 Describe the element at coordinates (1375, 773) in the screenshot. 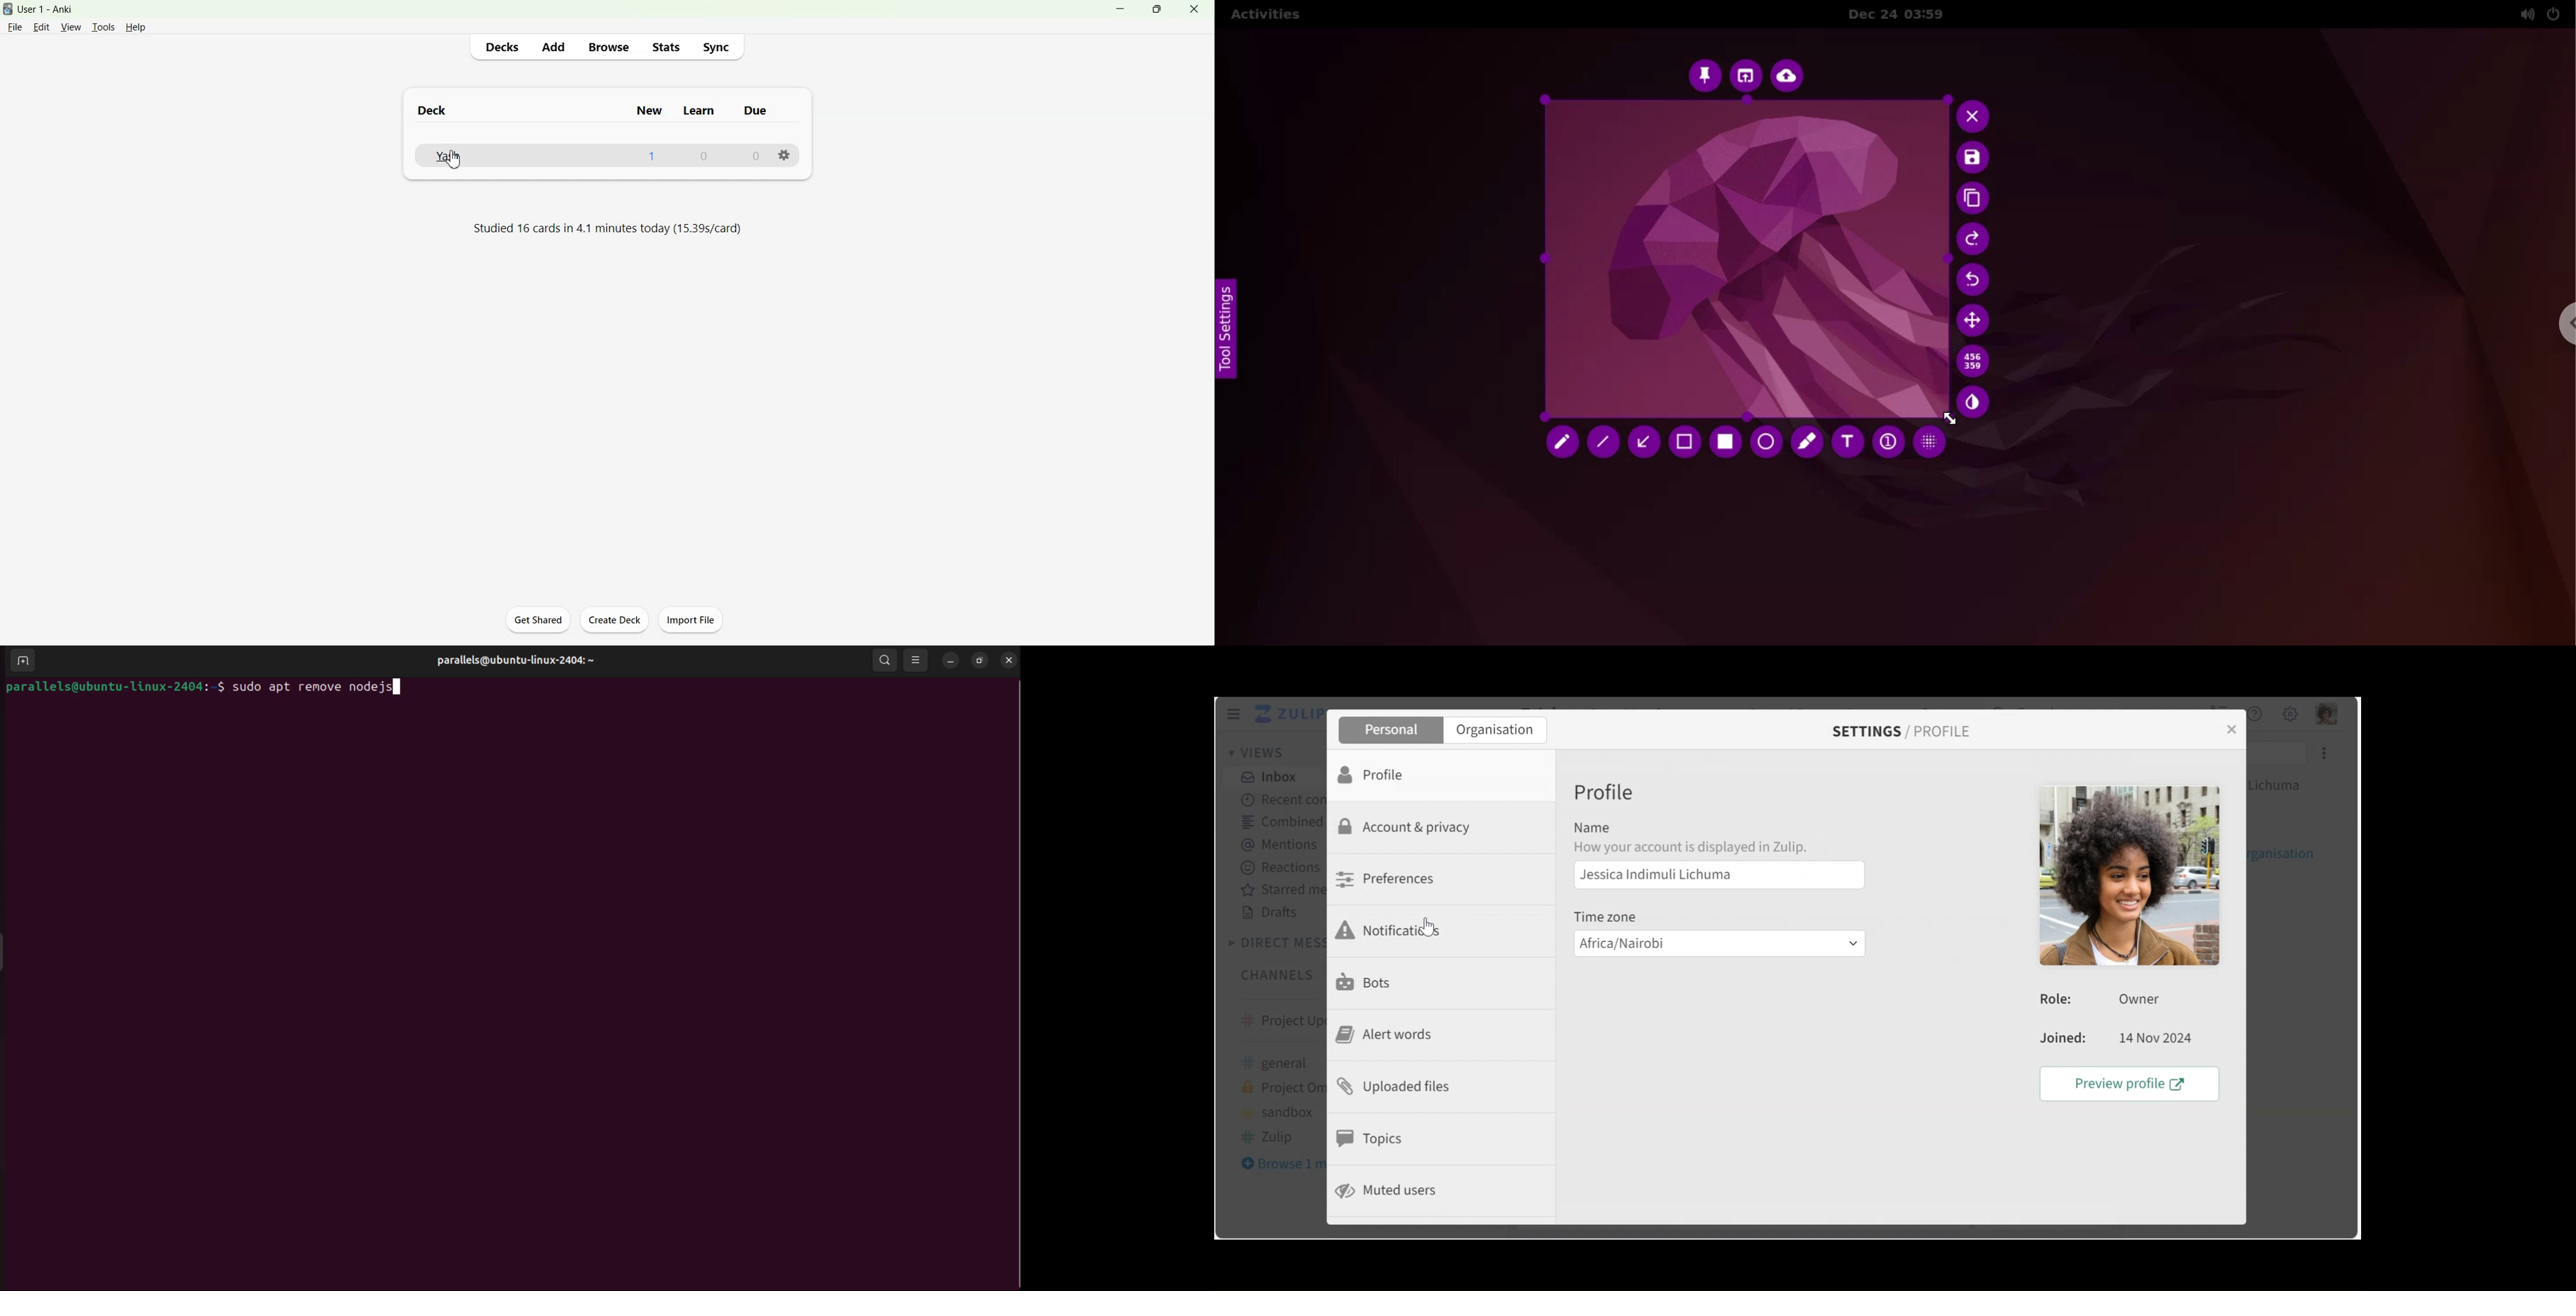

I see `Profile` at that location.